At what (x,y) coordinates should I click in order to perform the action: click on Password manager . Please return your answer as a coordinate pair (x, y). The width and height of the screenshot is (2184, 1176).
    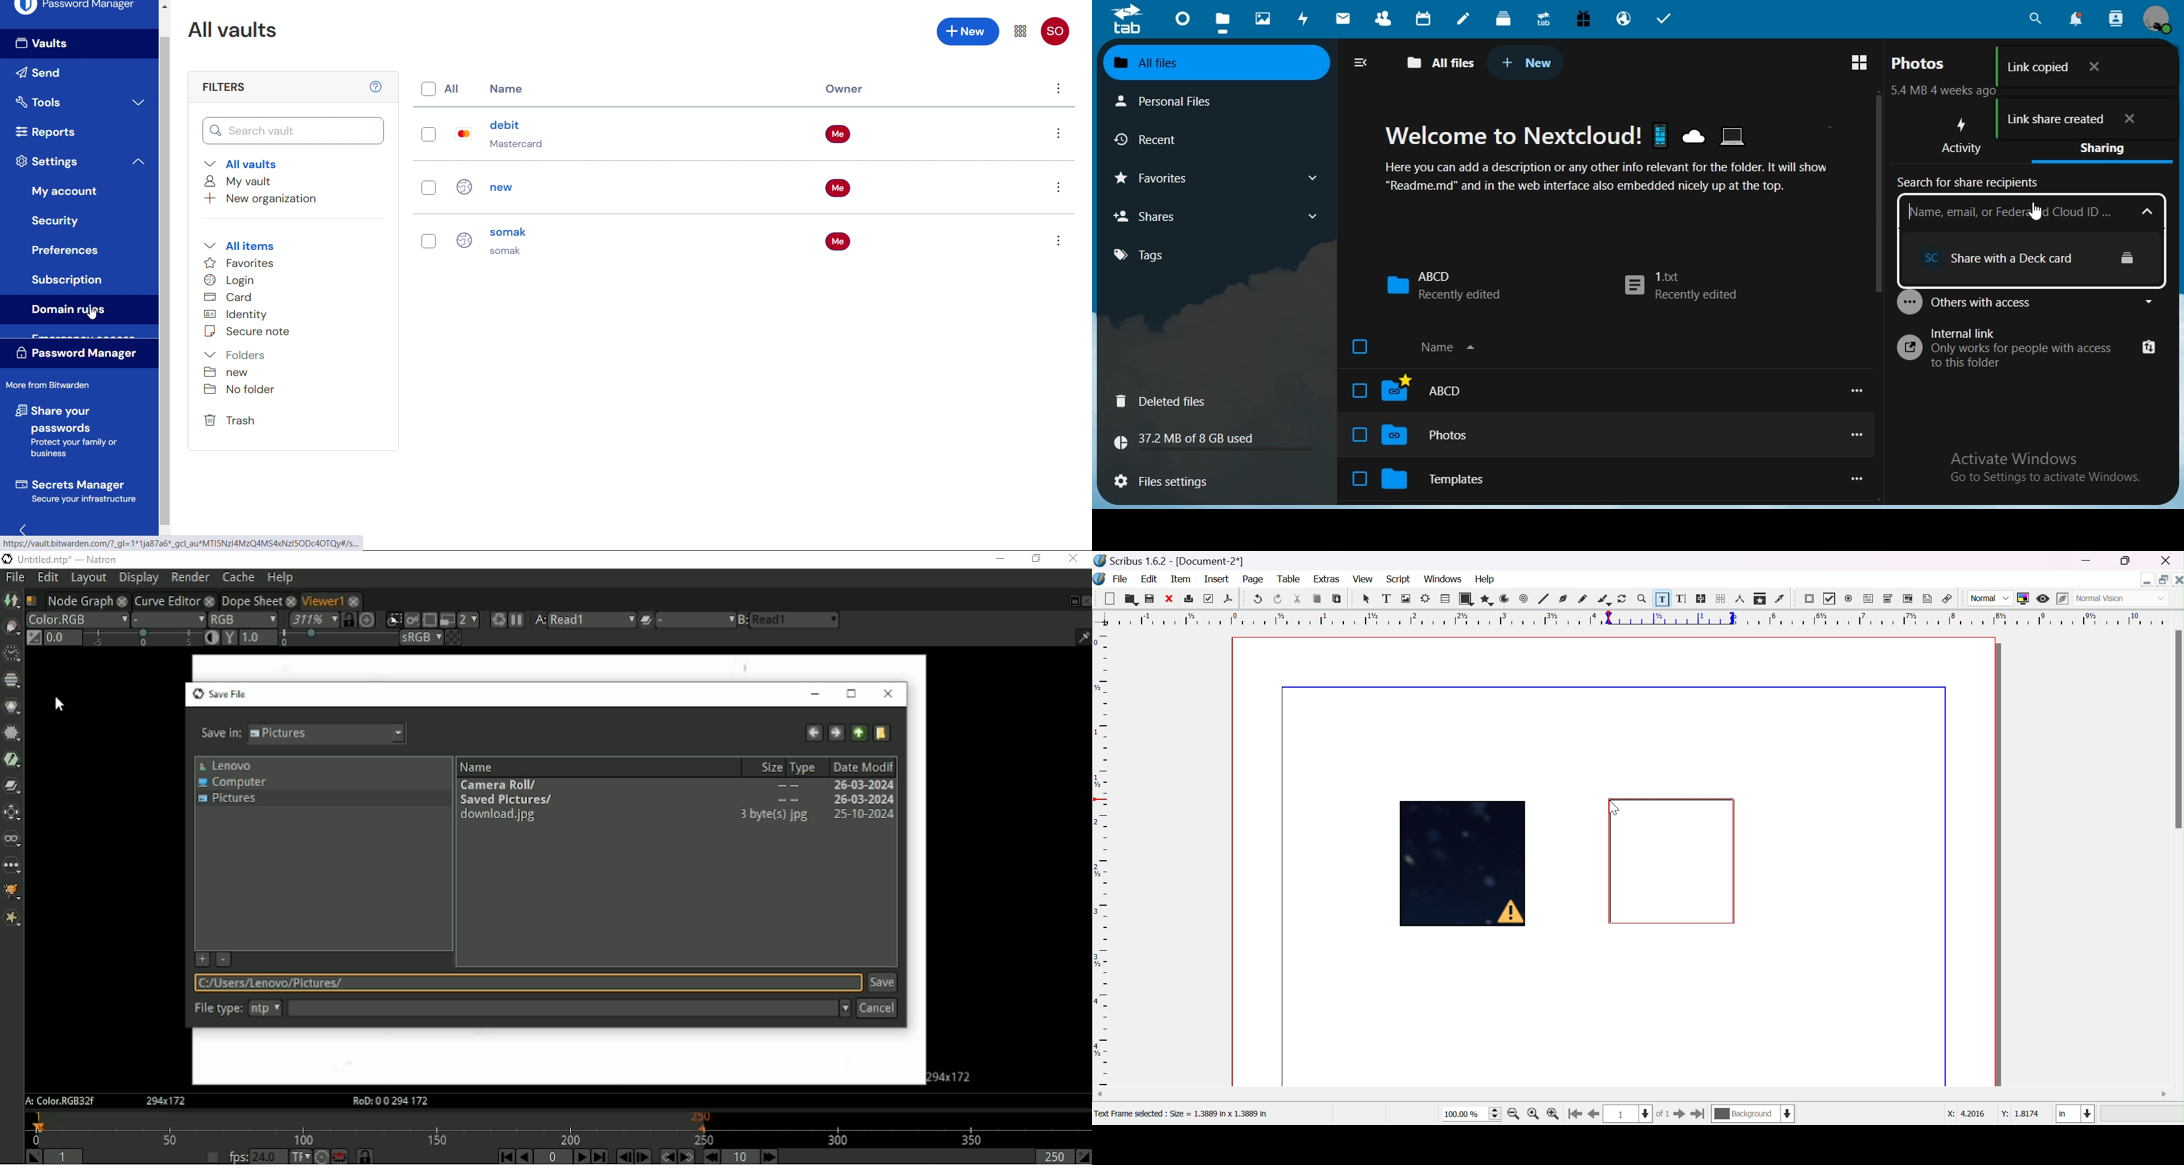
    Looking at the image, I should click on (80, 354).